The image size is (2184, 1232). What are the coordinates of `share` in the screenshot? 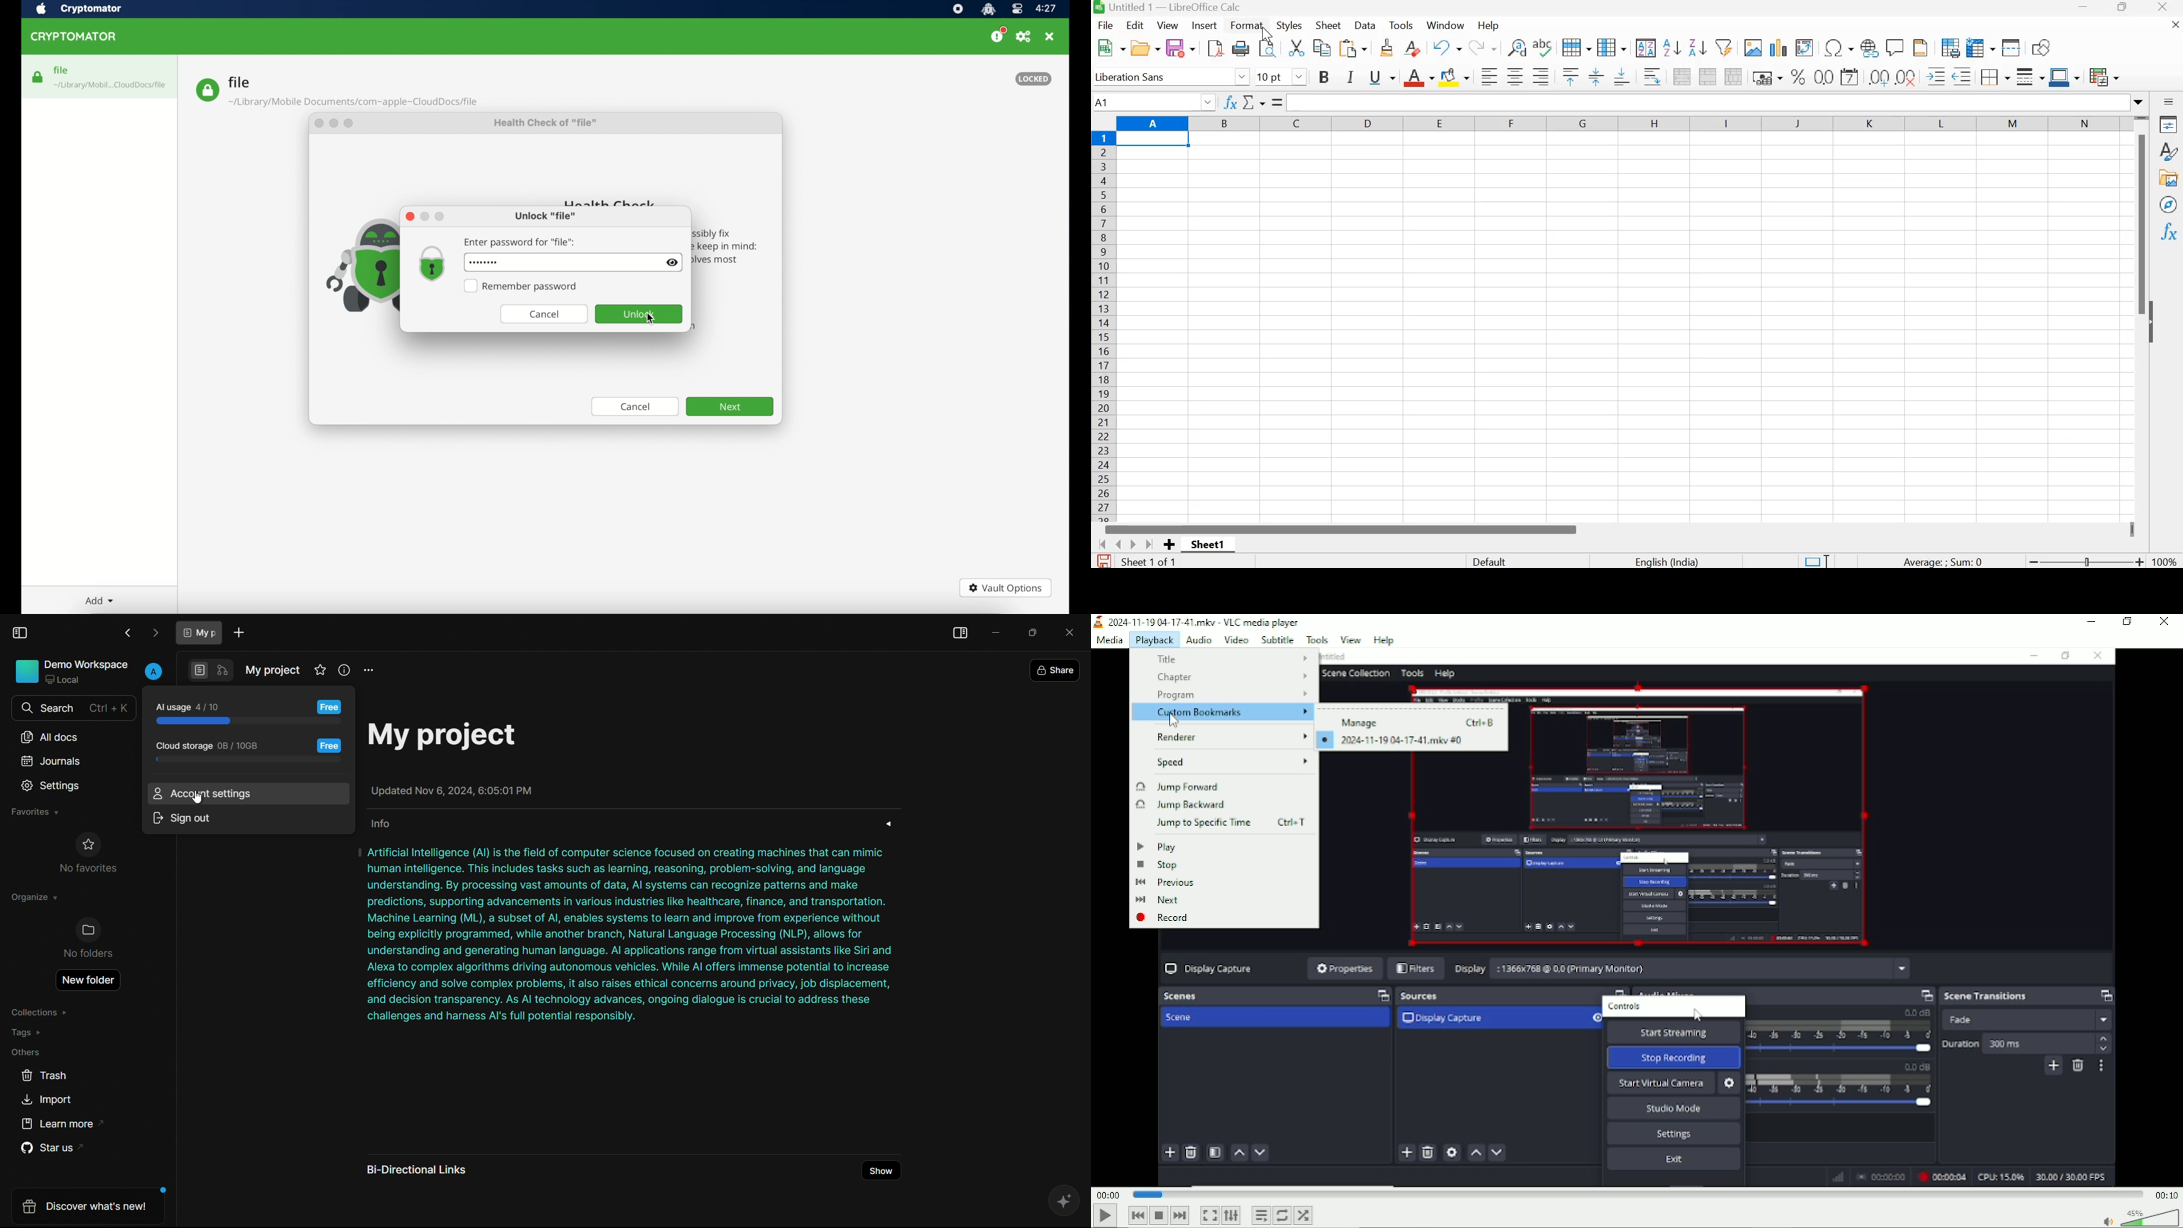 It's located at (1055, 672).